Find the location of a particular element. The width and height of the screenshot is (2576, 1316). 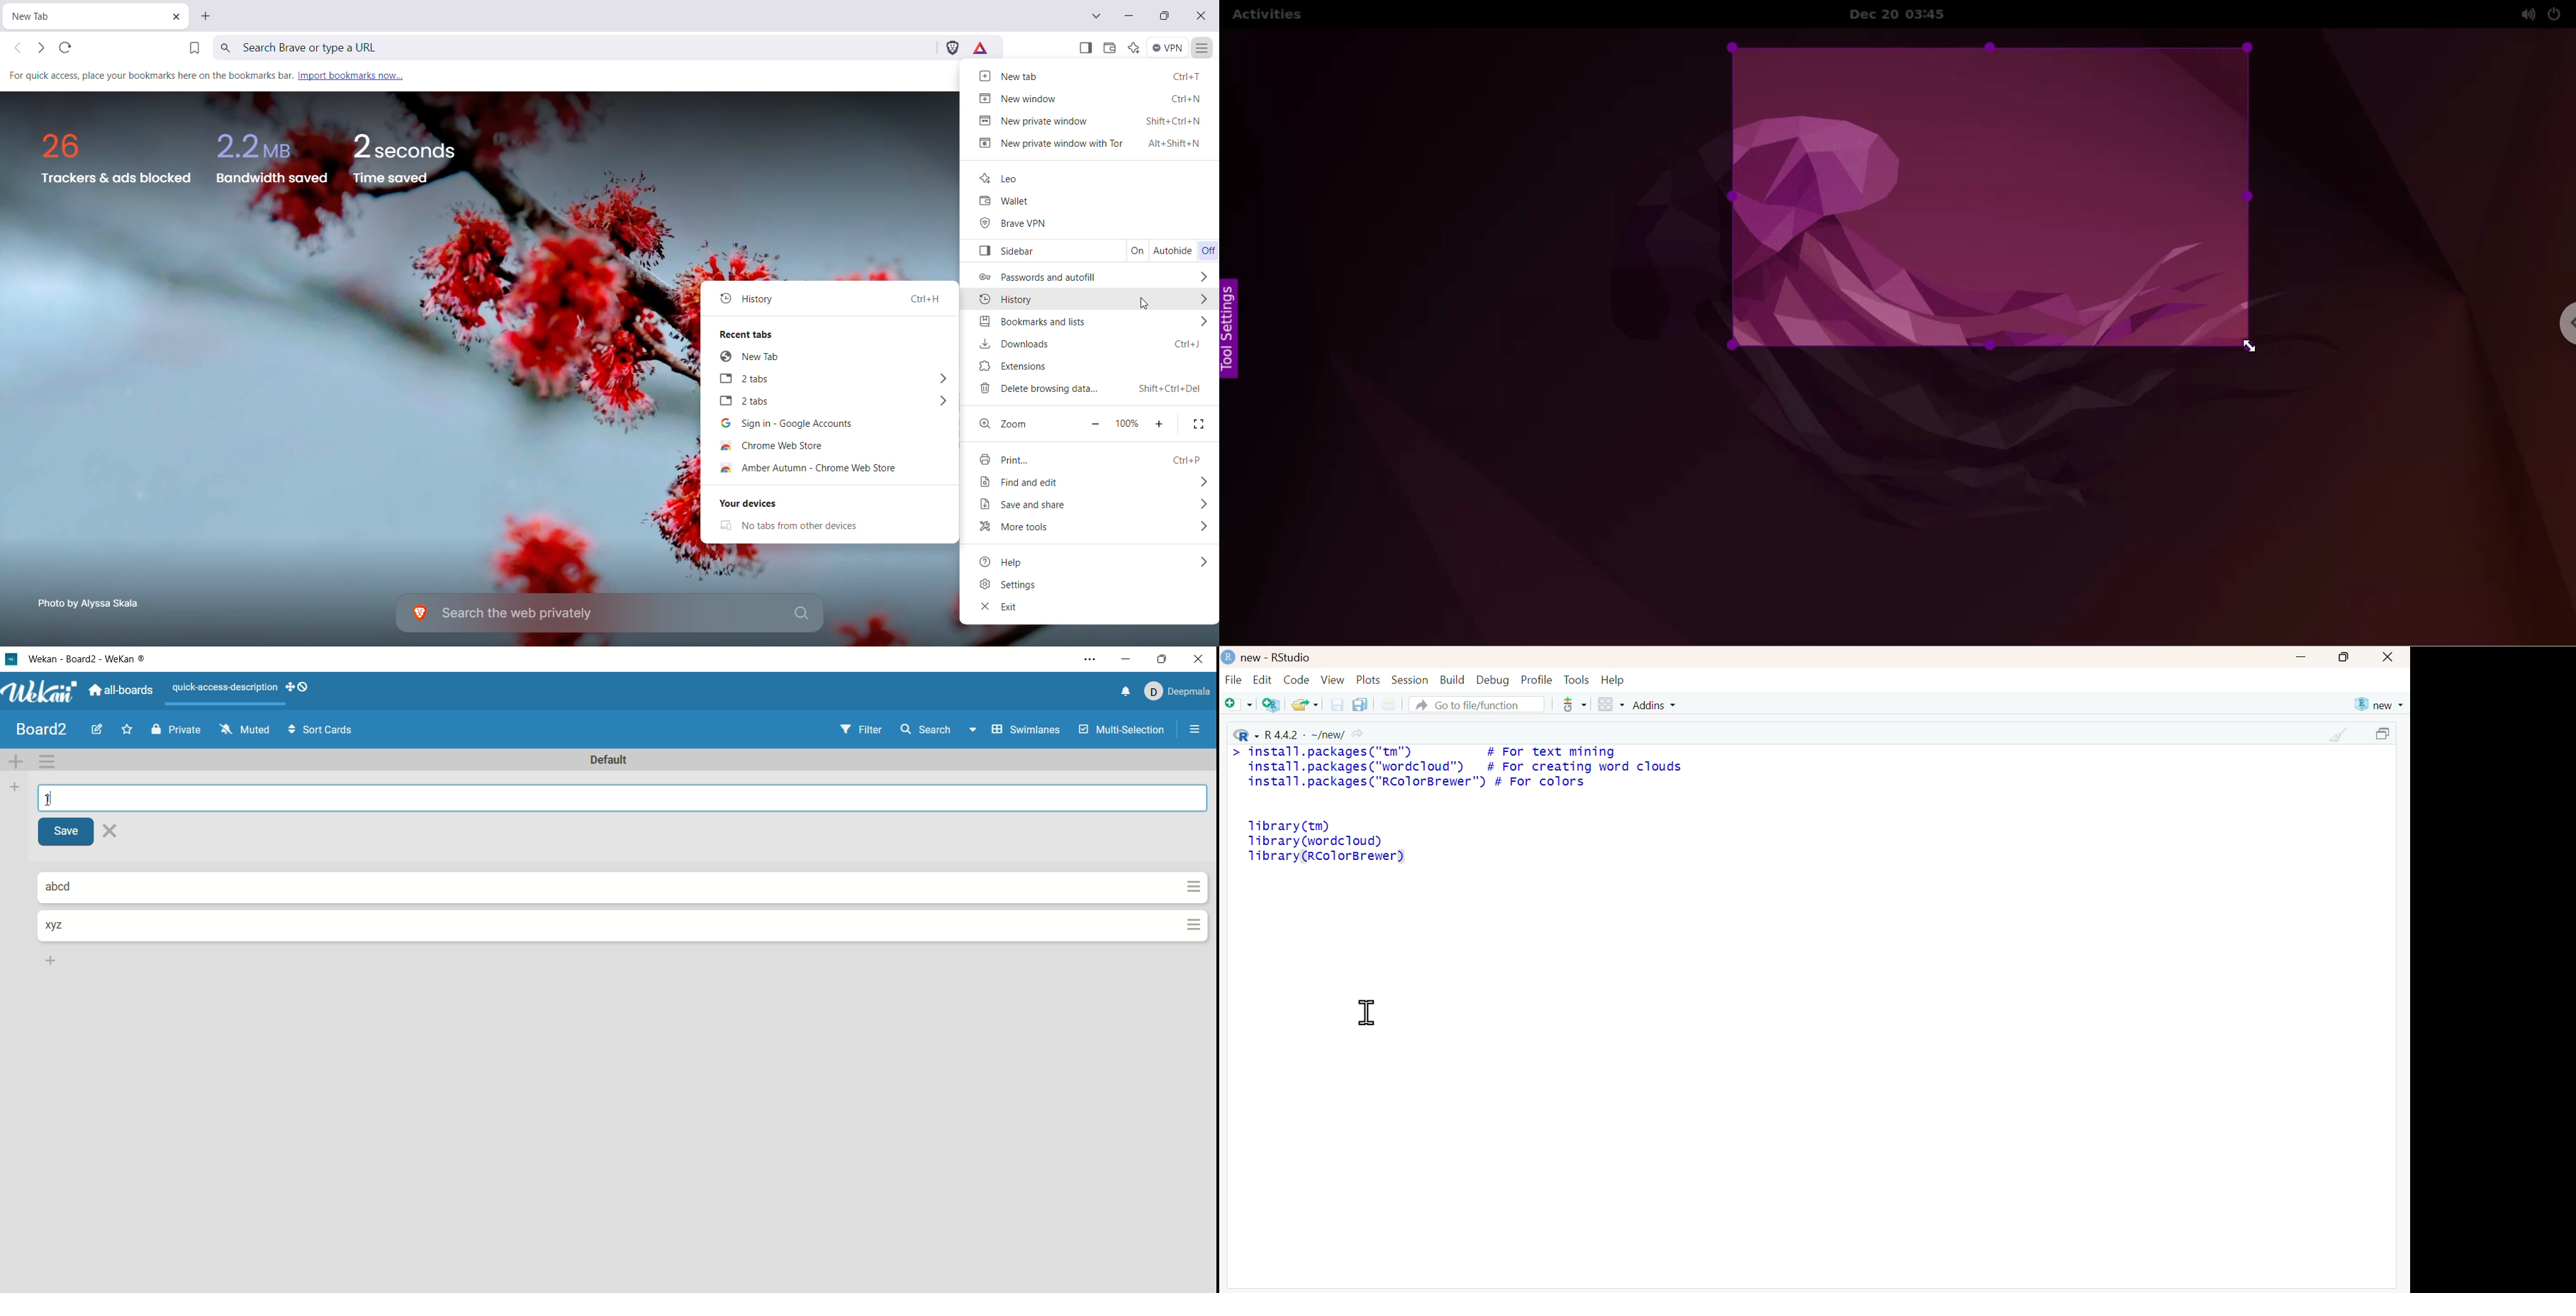

title is located at coordinates (42, 728).